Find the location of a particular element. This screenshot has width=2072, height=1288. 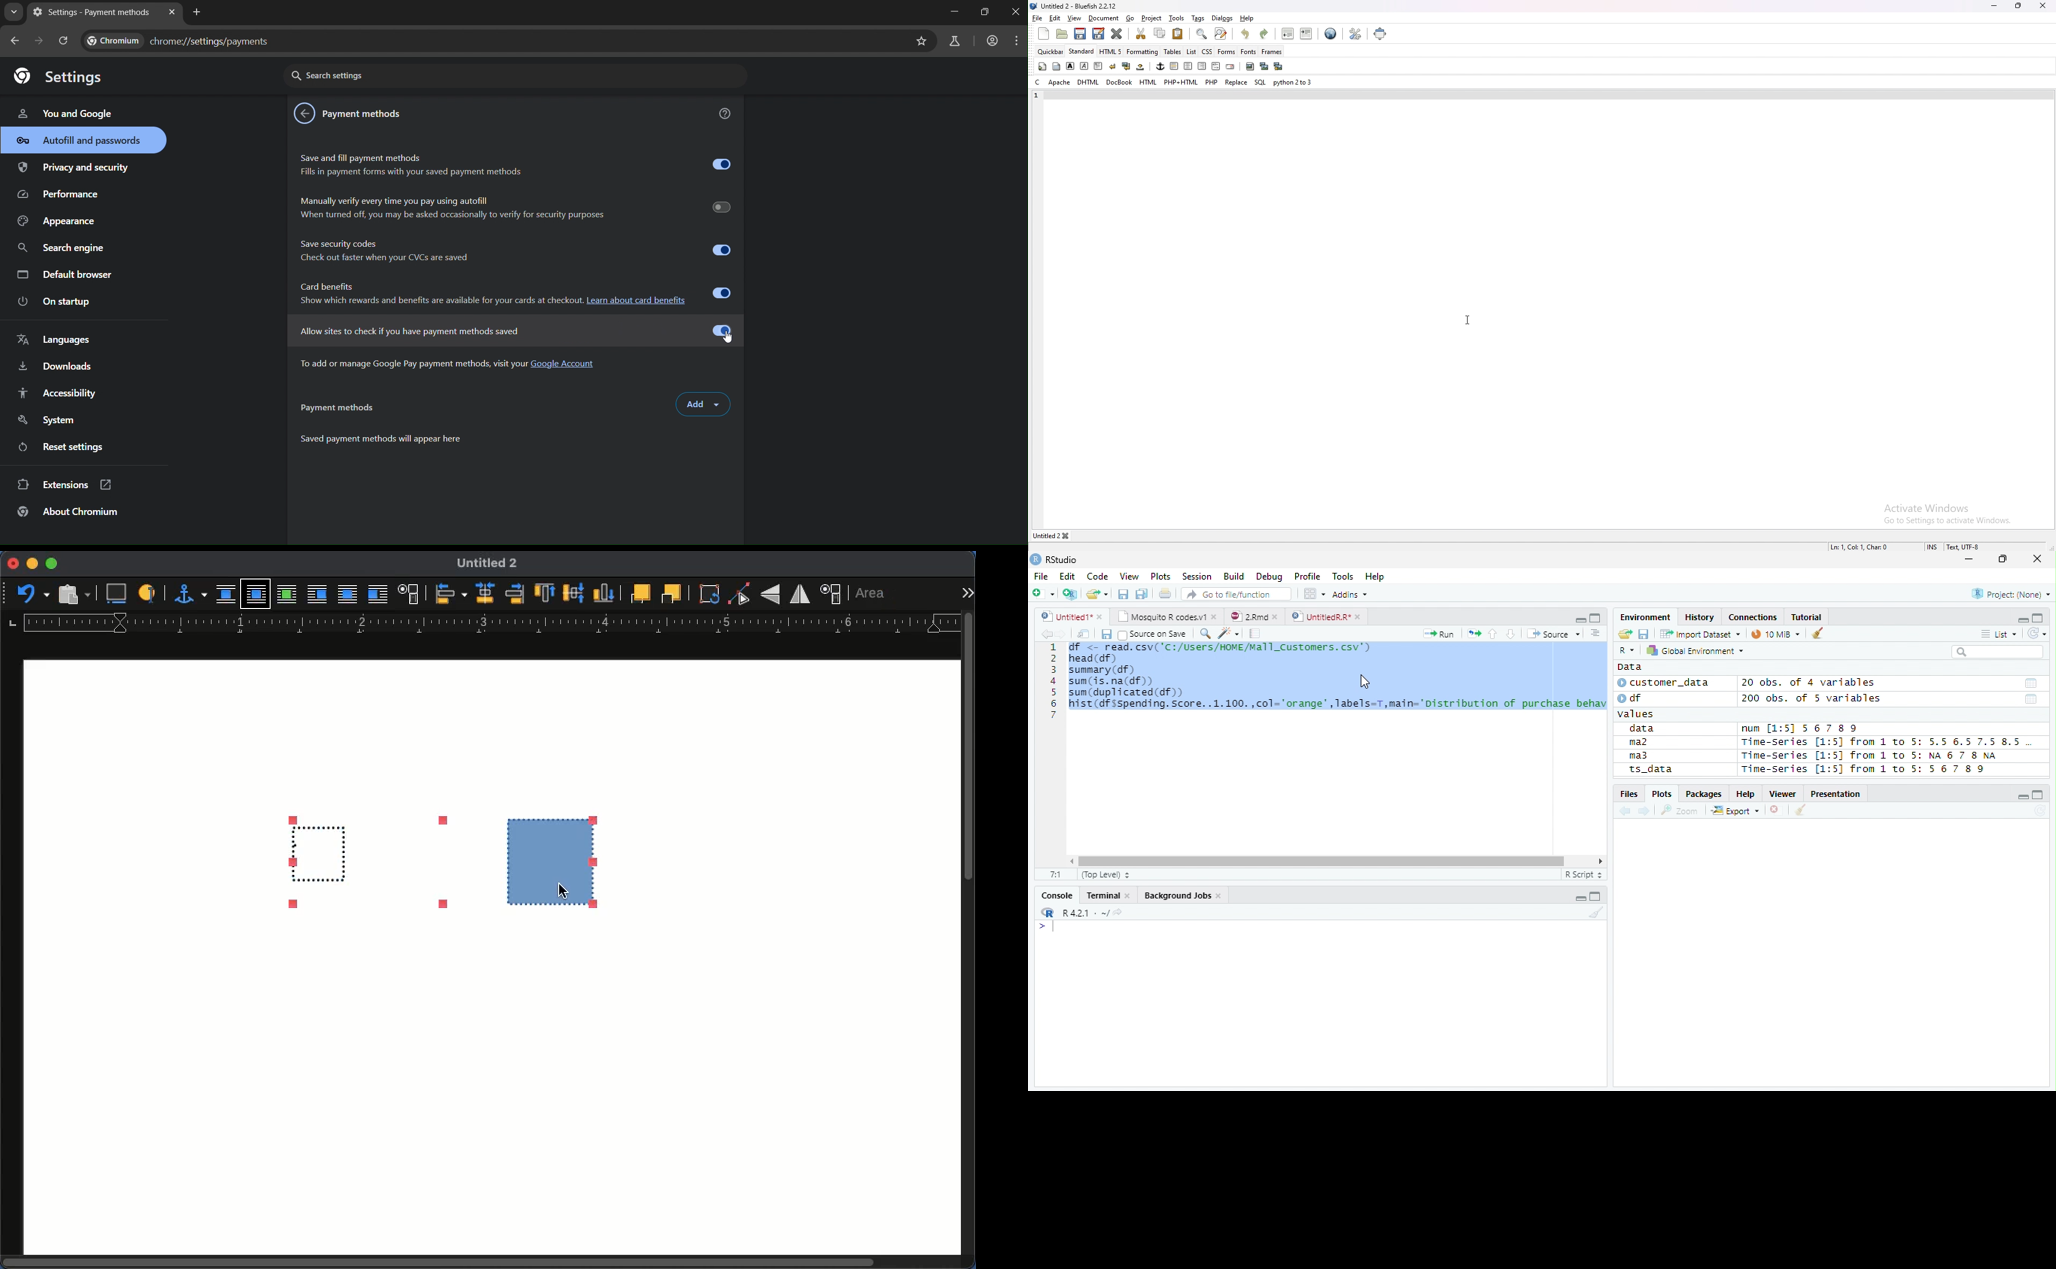

go back one page is located at coordinates (16, 42).